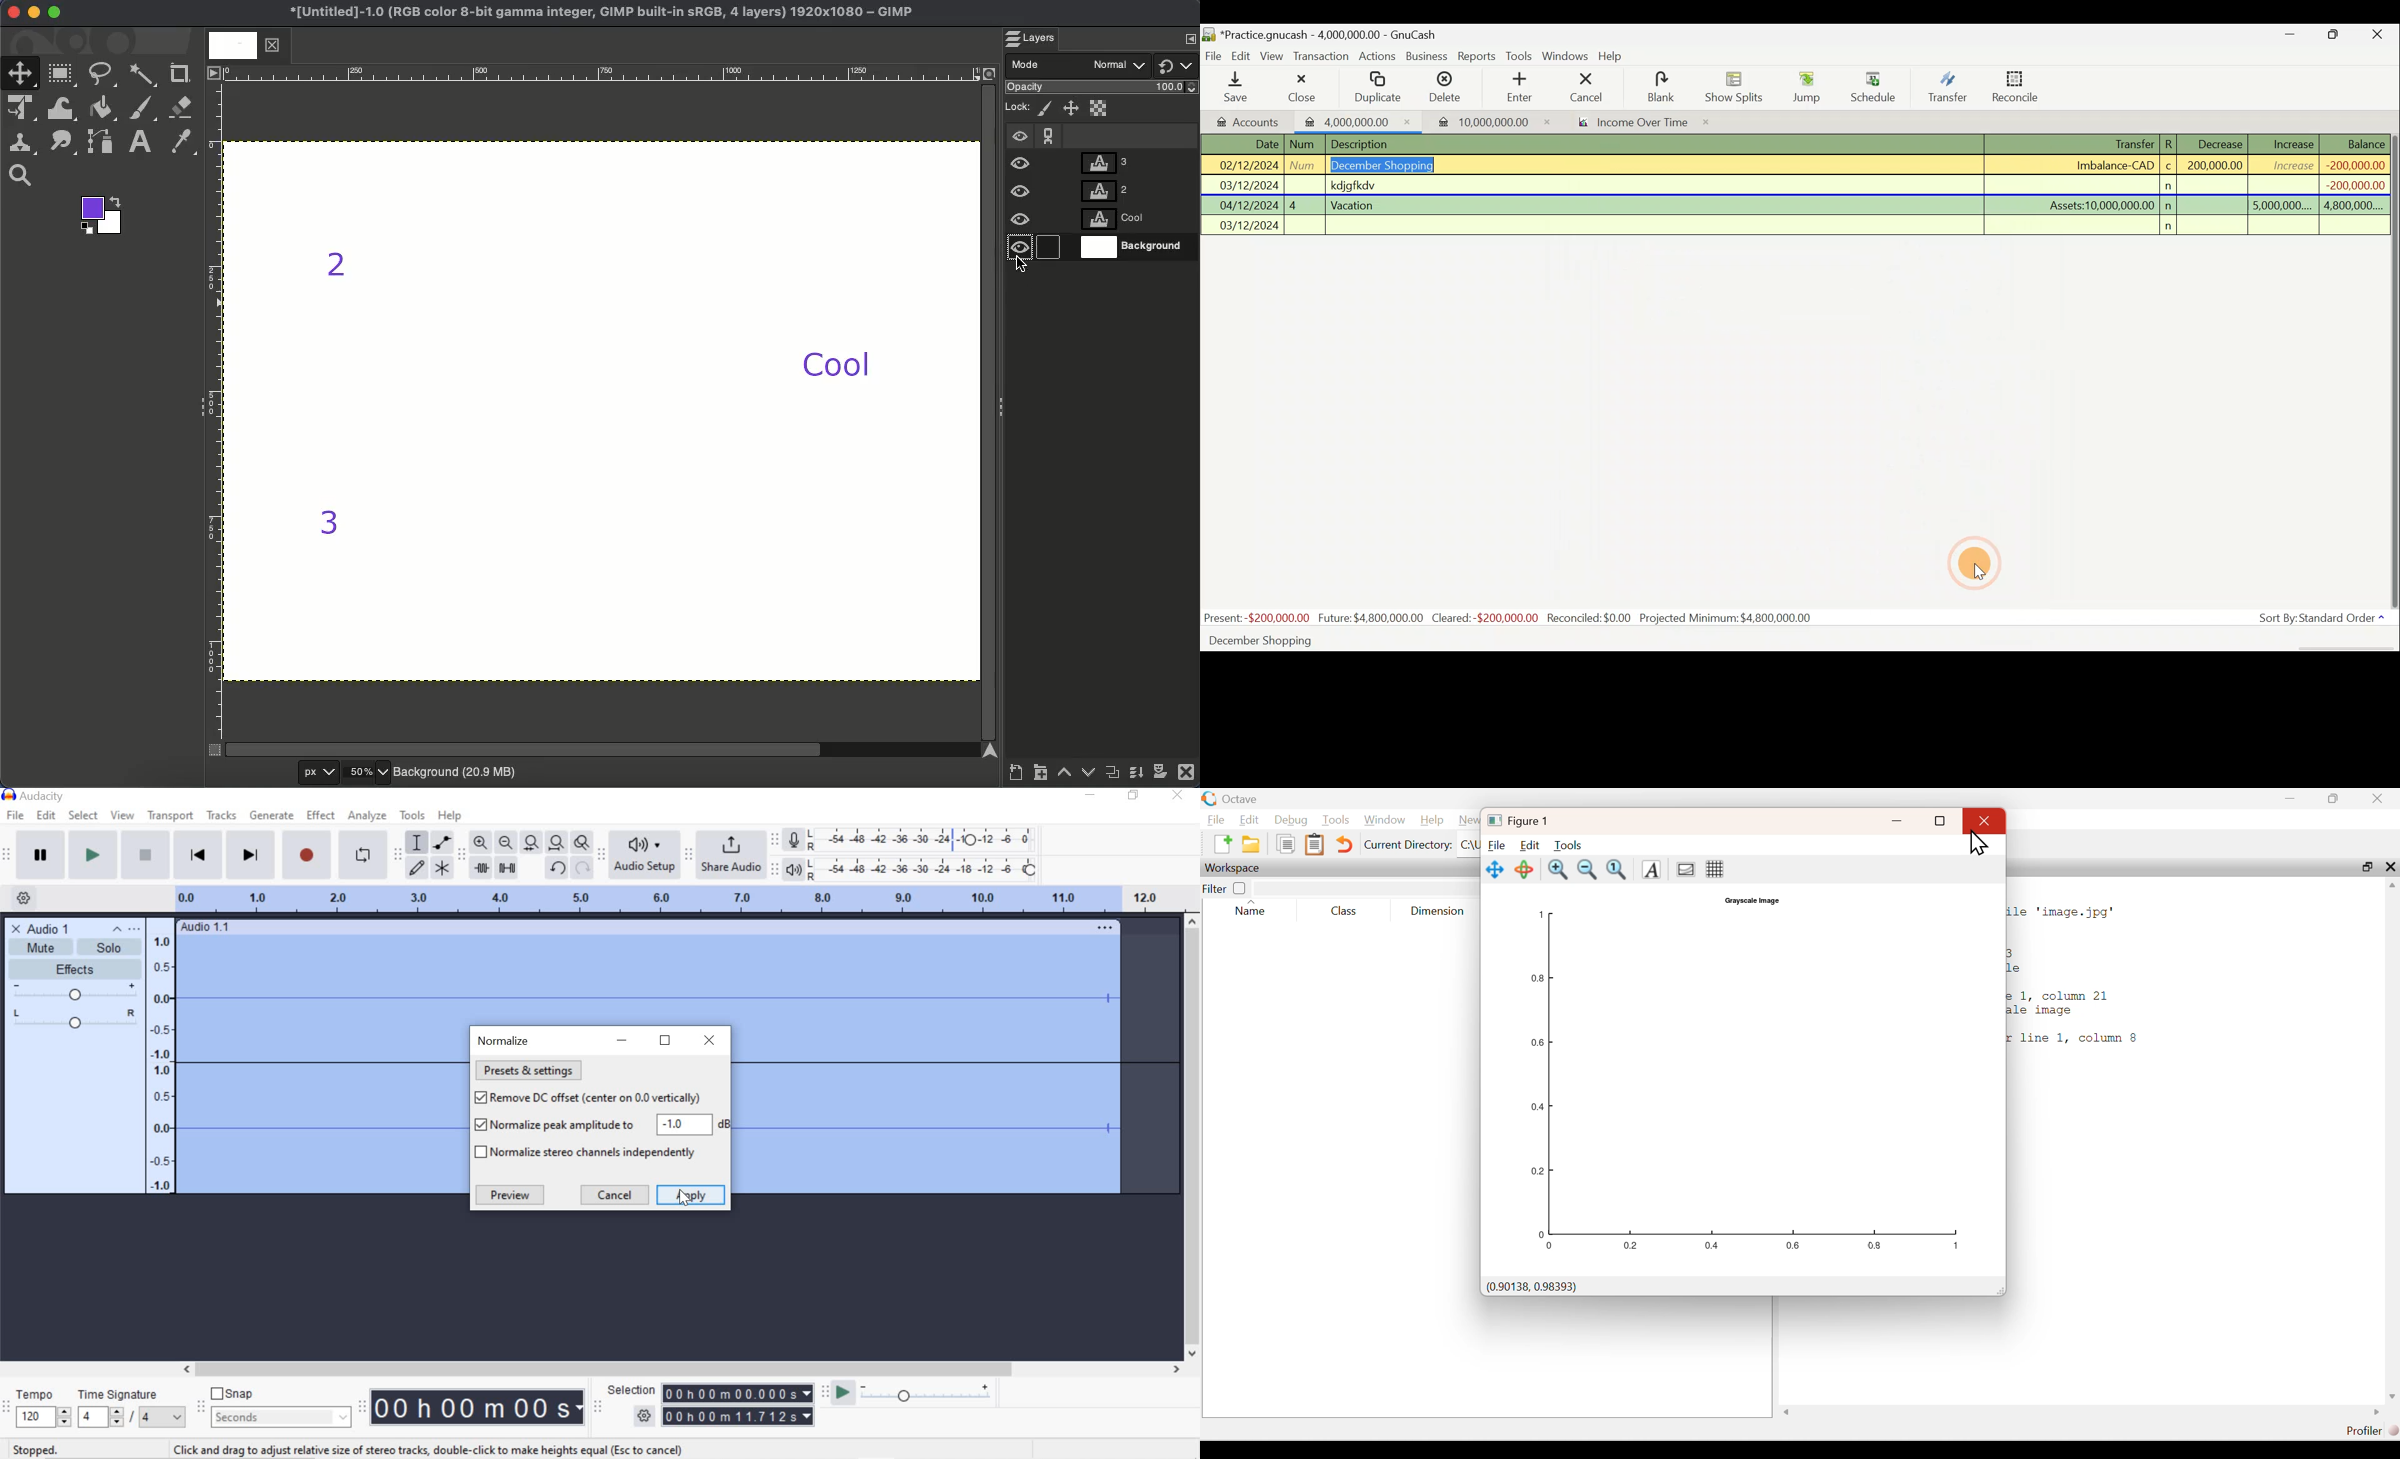 This screenshot has width=2408, height=1484. I want to click on Time toolbar, so click(364, 1407).